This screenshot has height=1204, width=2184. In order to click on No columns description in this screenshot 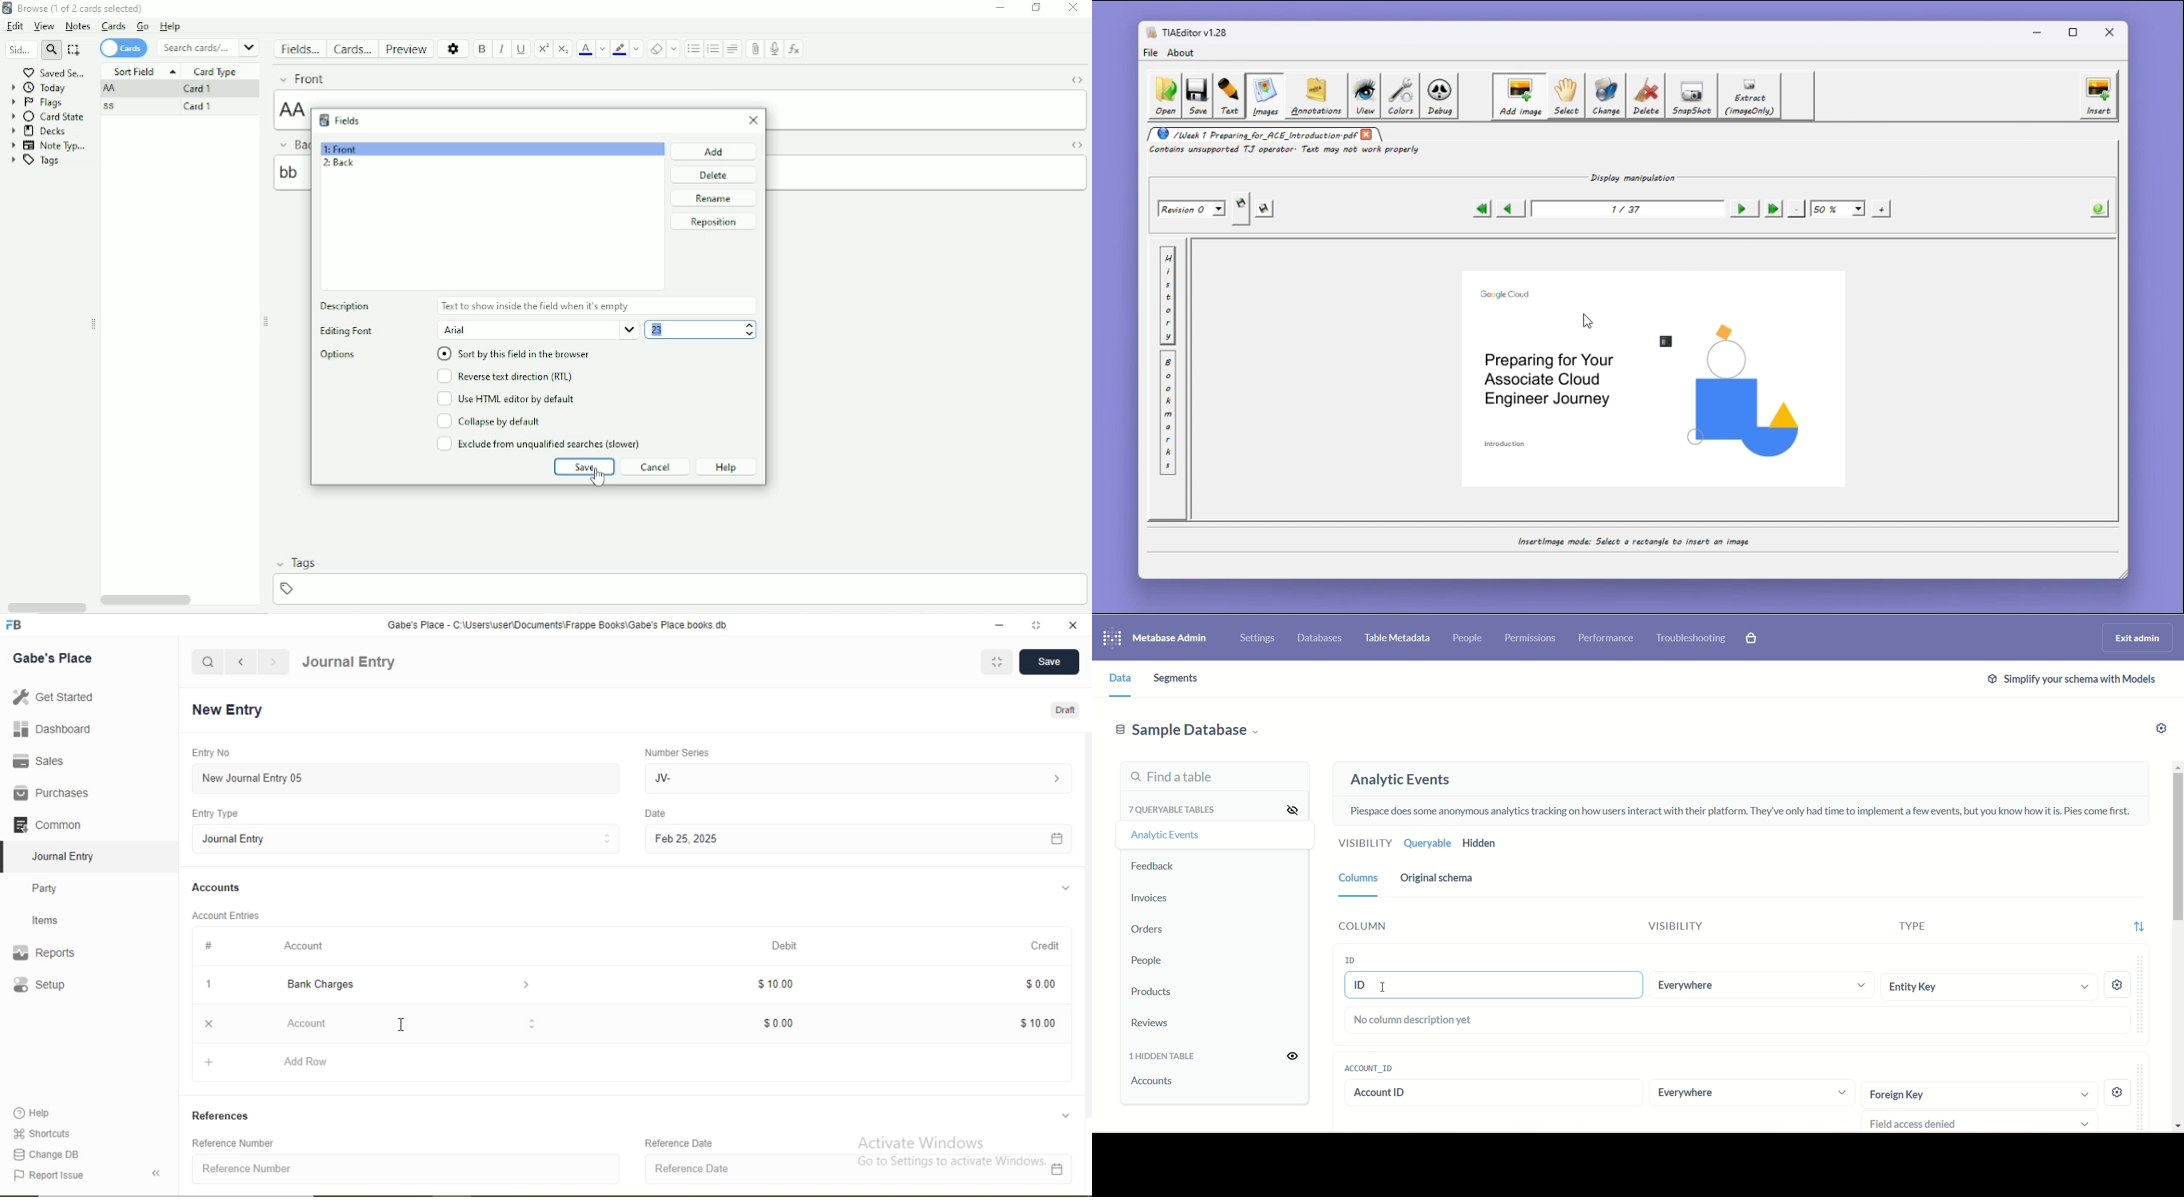, I will do `click(1738, 1022)`.